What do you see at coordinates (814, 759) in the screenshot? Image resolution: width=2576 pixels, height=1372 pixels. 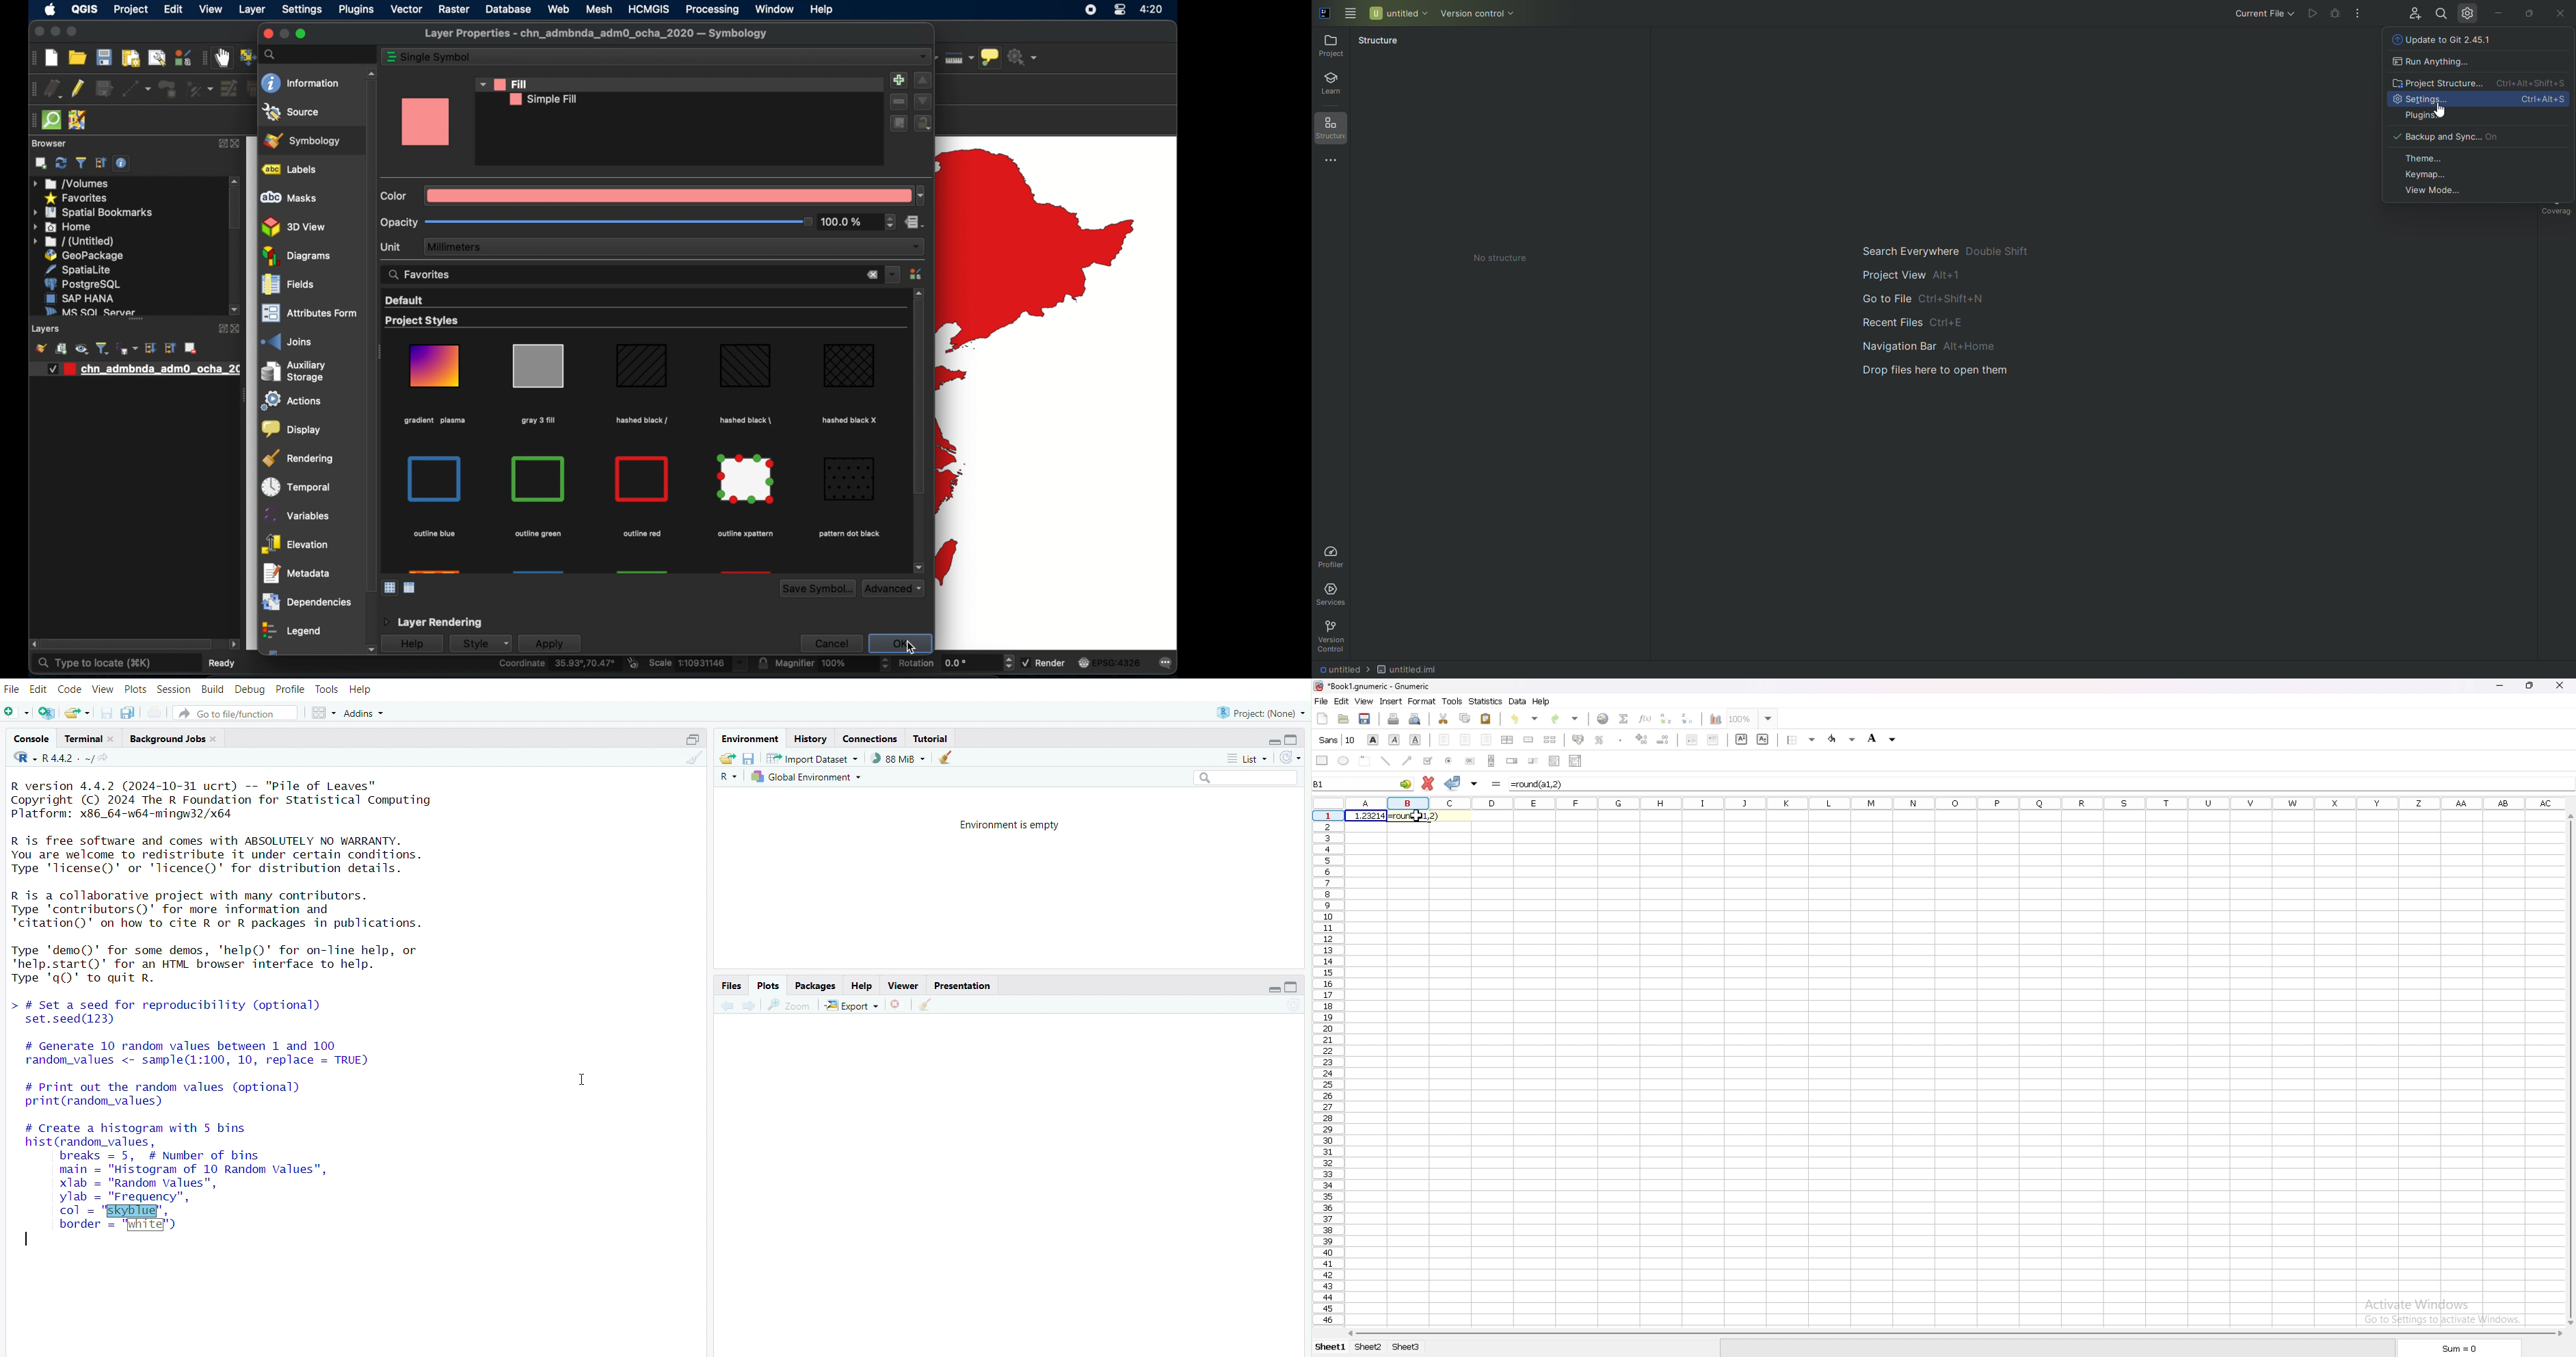 I see `import dataset` at bounding box center [814, 759].